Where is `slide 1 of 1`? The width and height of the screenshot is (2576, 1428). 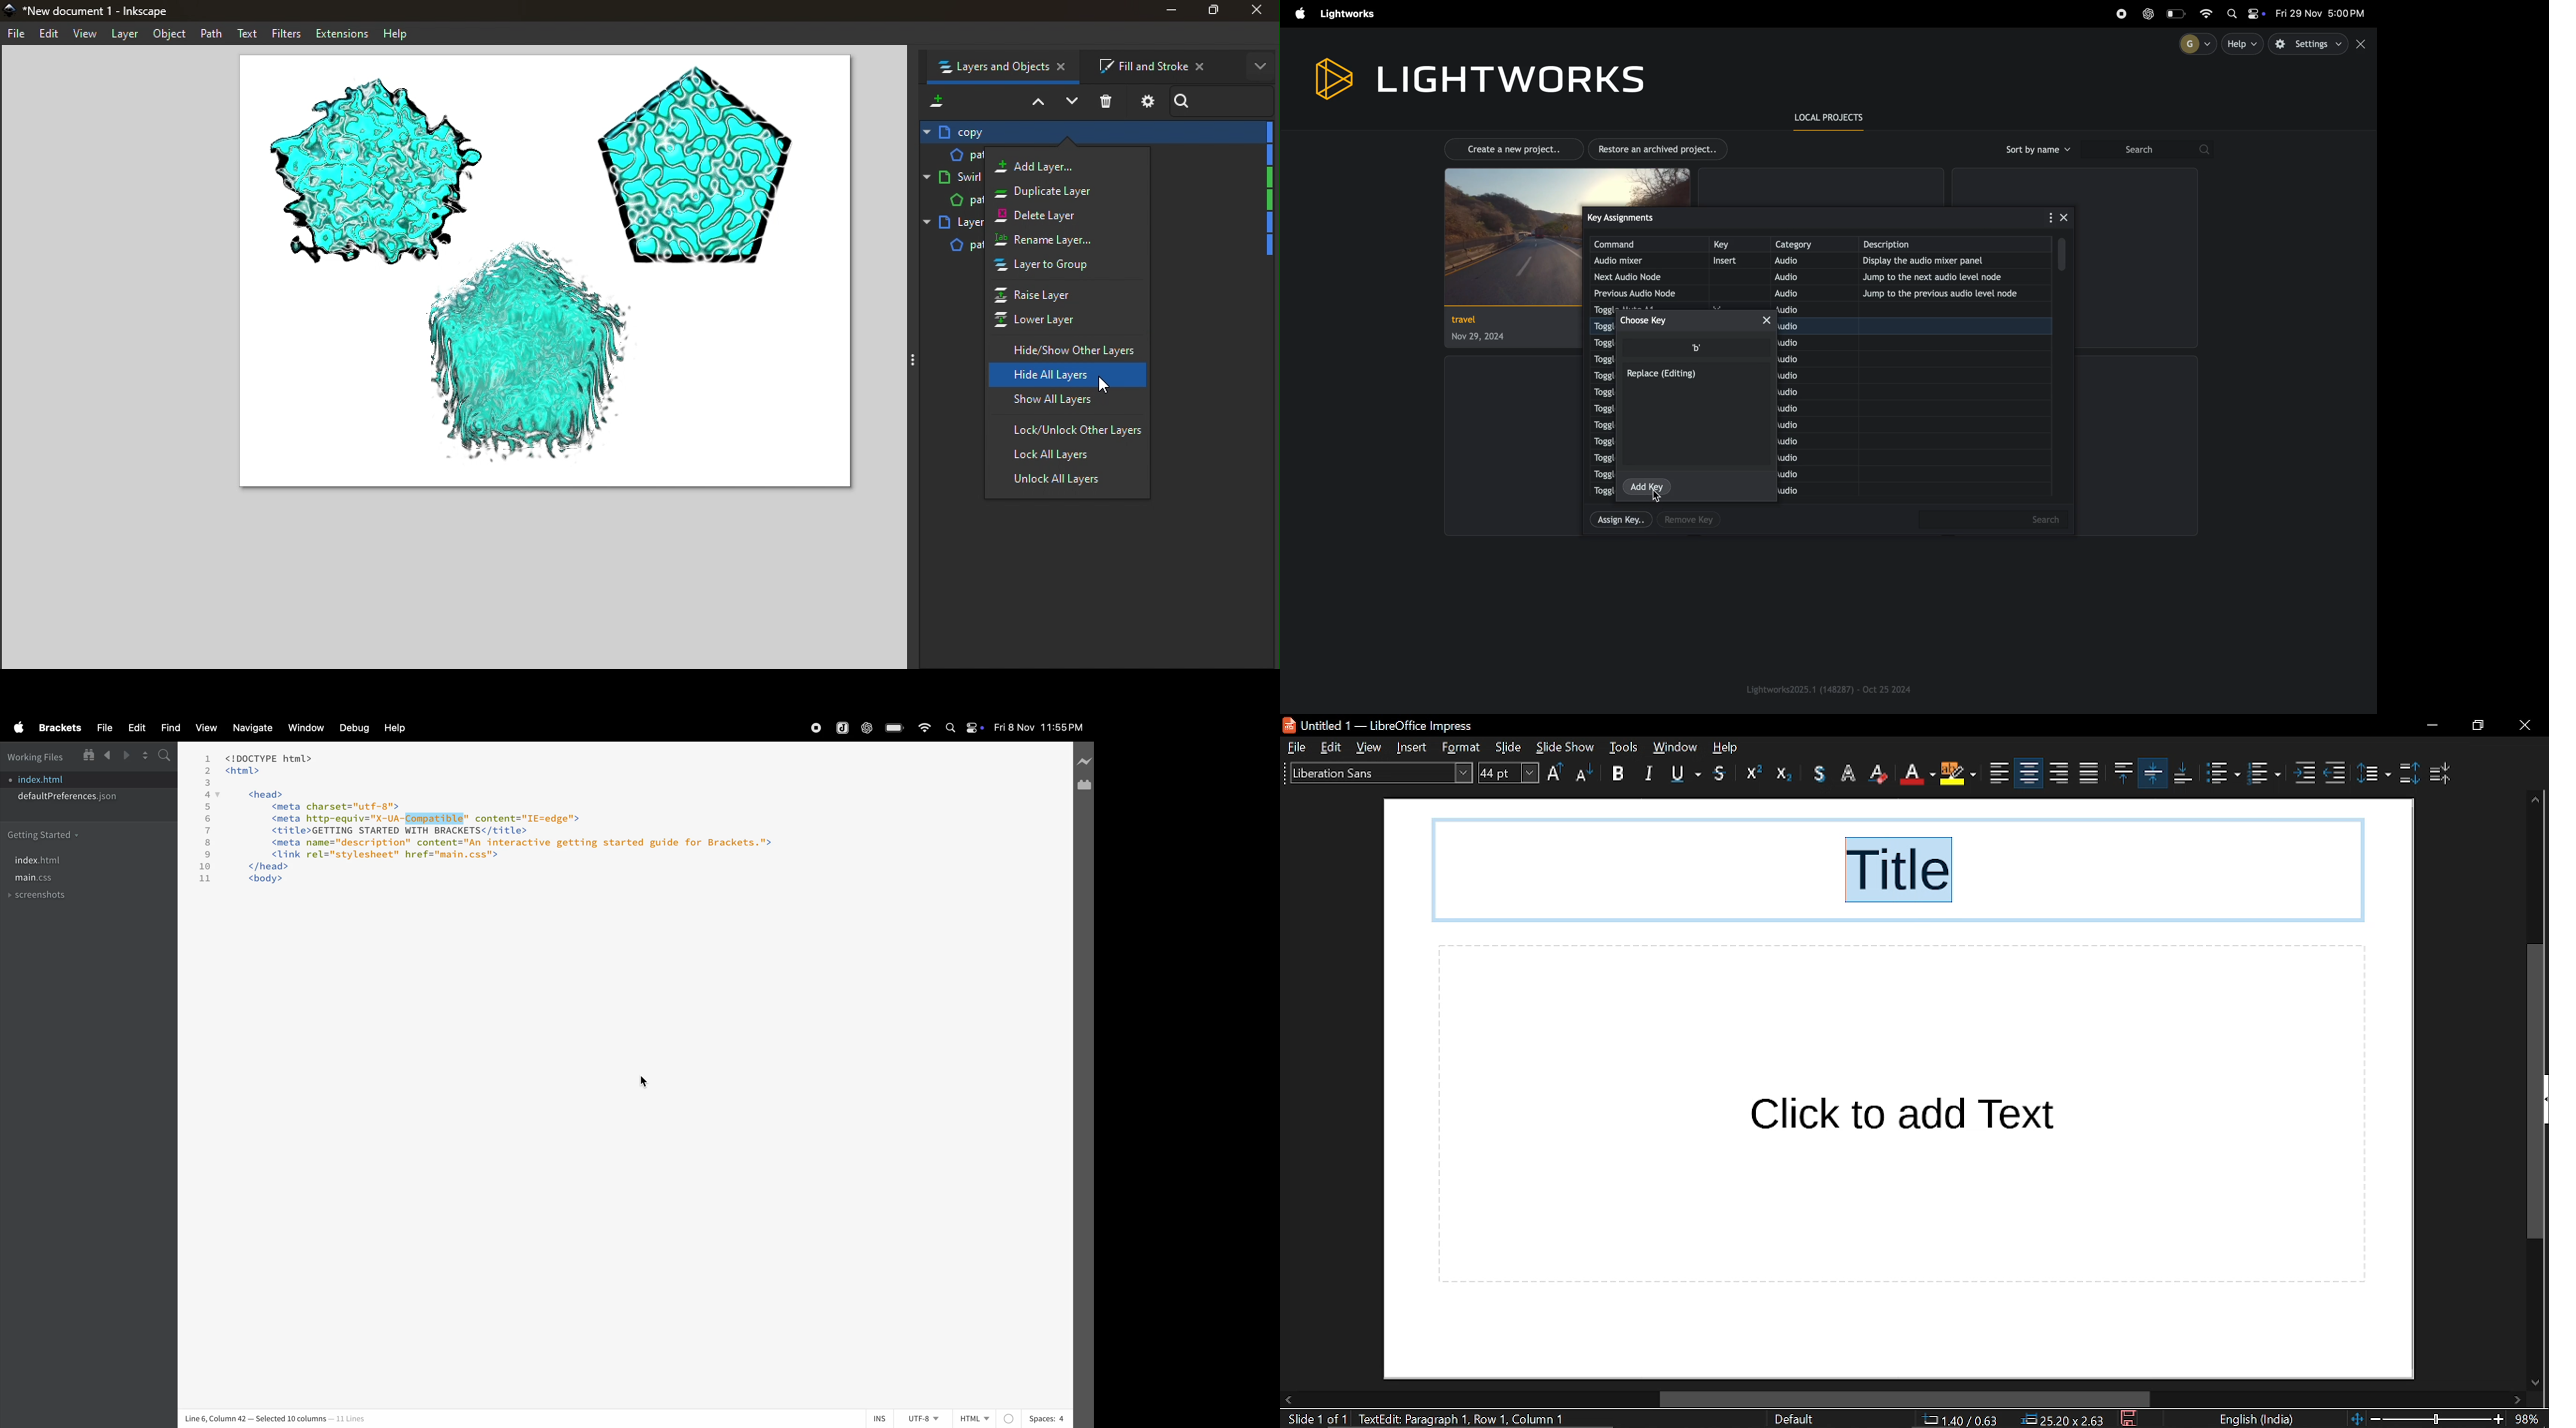
slide 1 of 1 is located at coordinates (1314, 1420).